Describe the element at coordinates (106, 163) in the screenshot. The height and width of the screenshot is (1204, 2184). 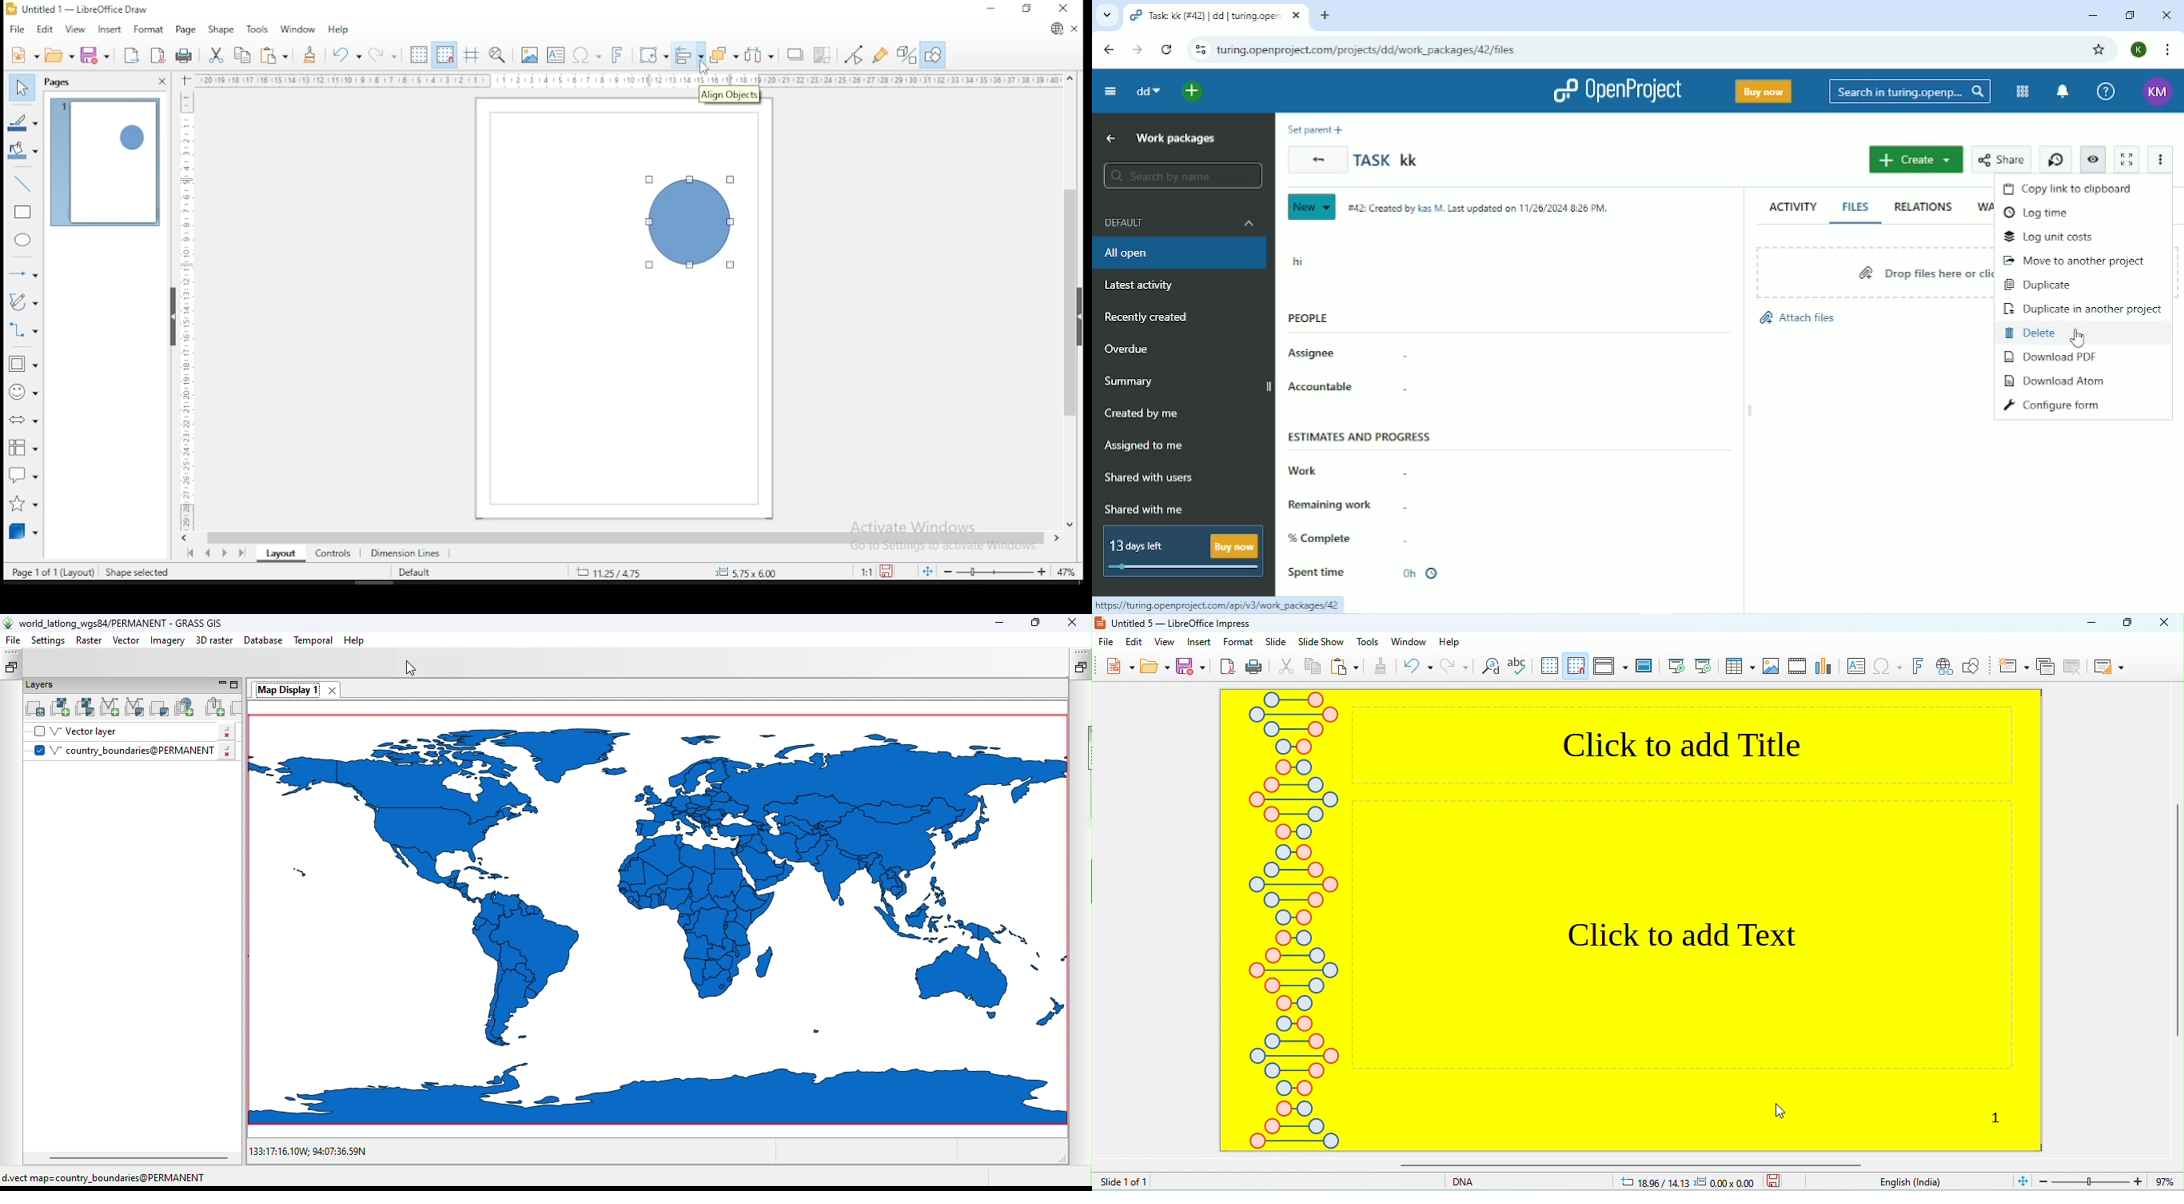
I see `page 1` at that location.